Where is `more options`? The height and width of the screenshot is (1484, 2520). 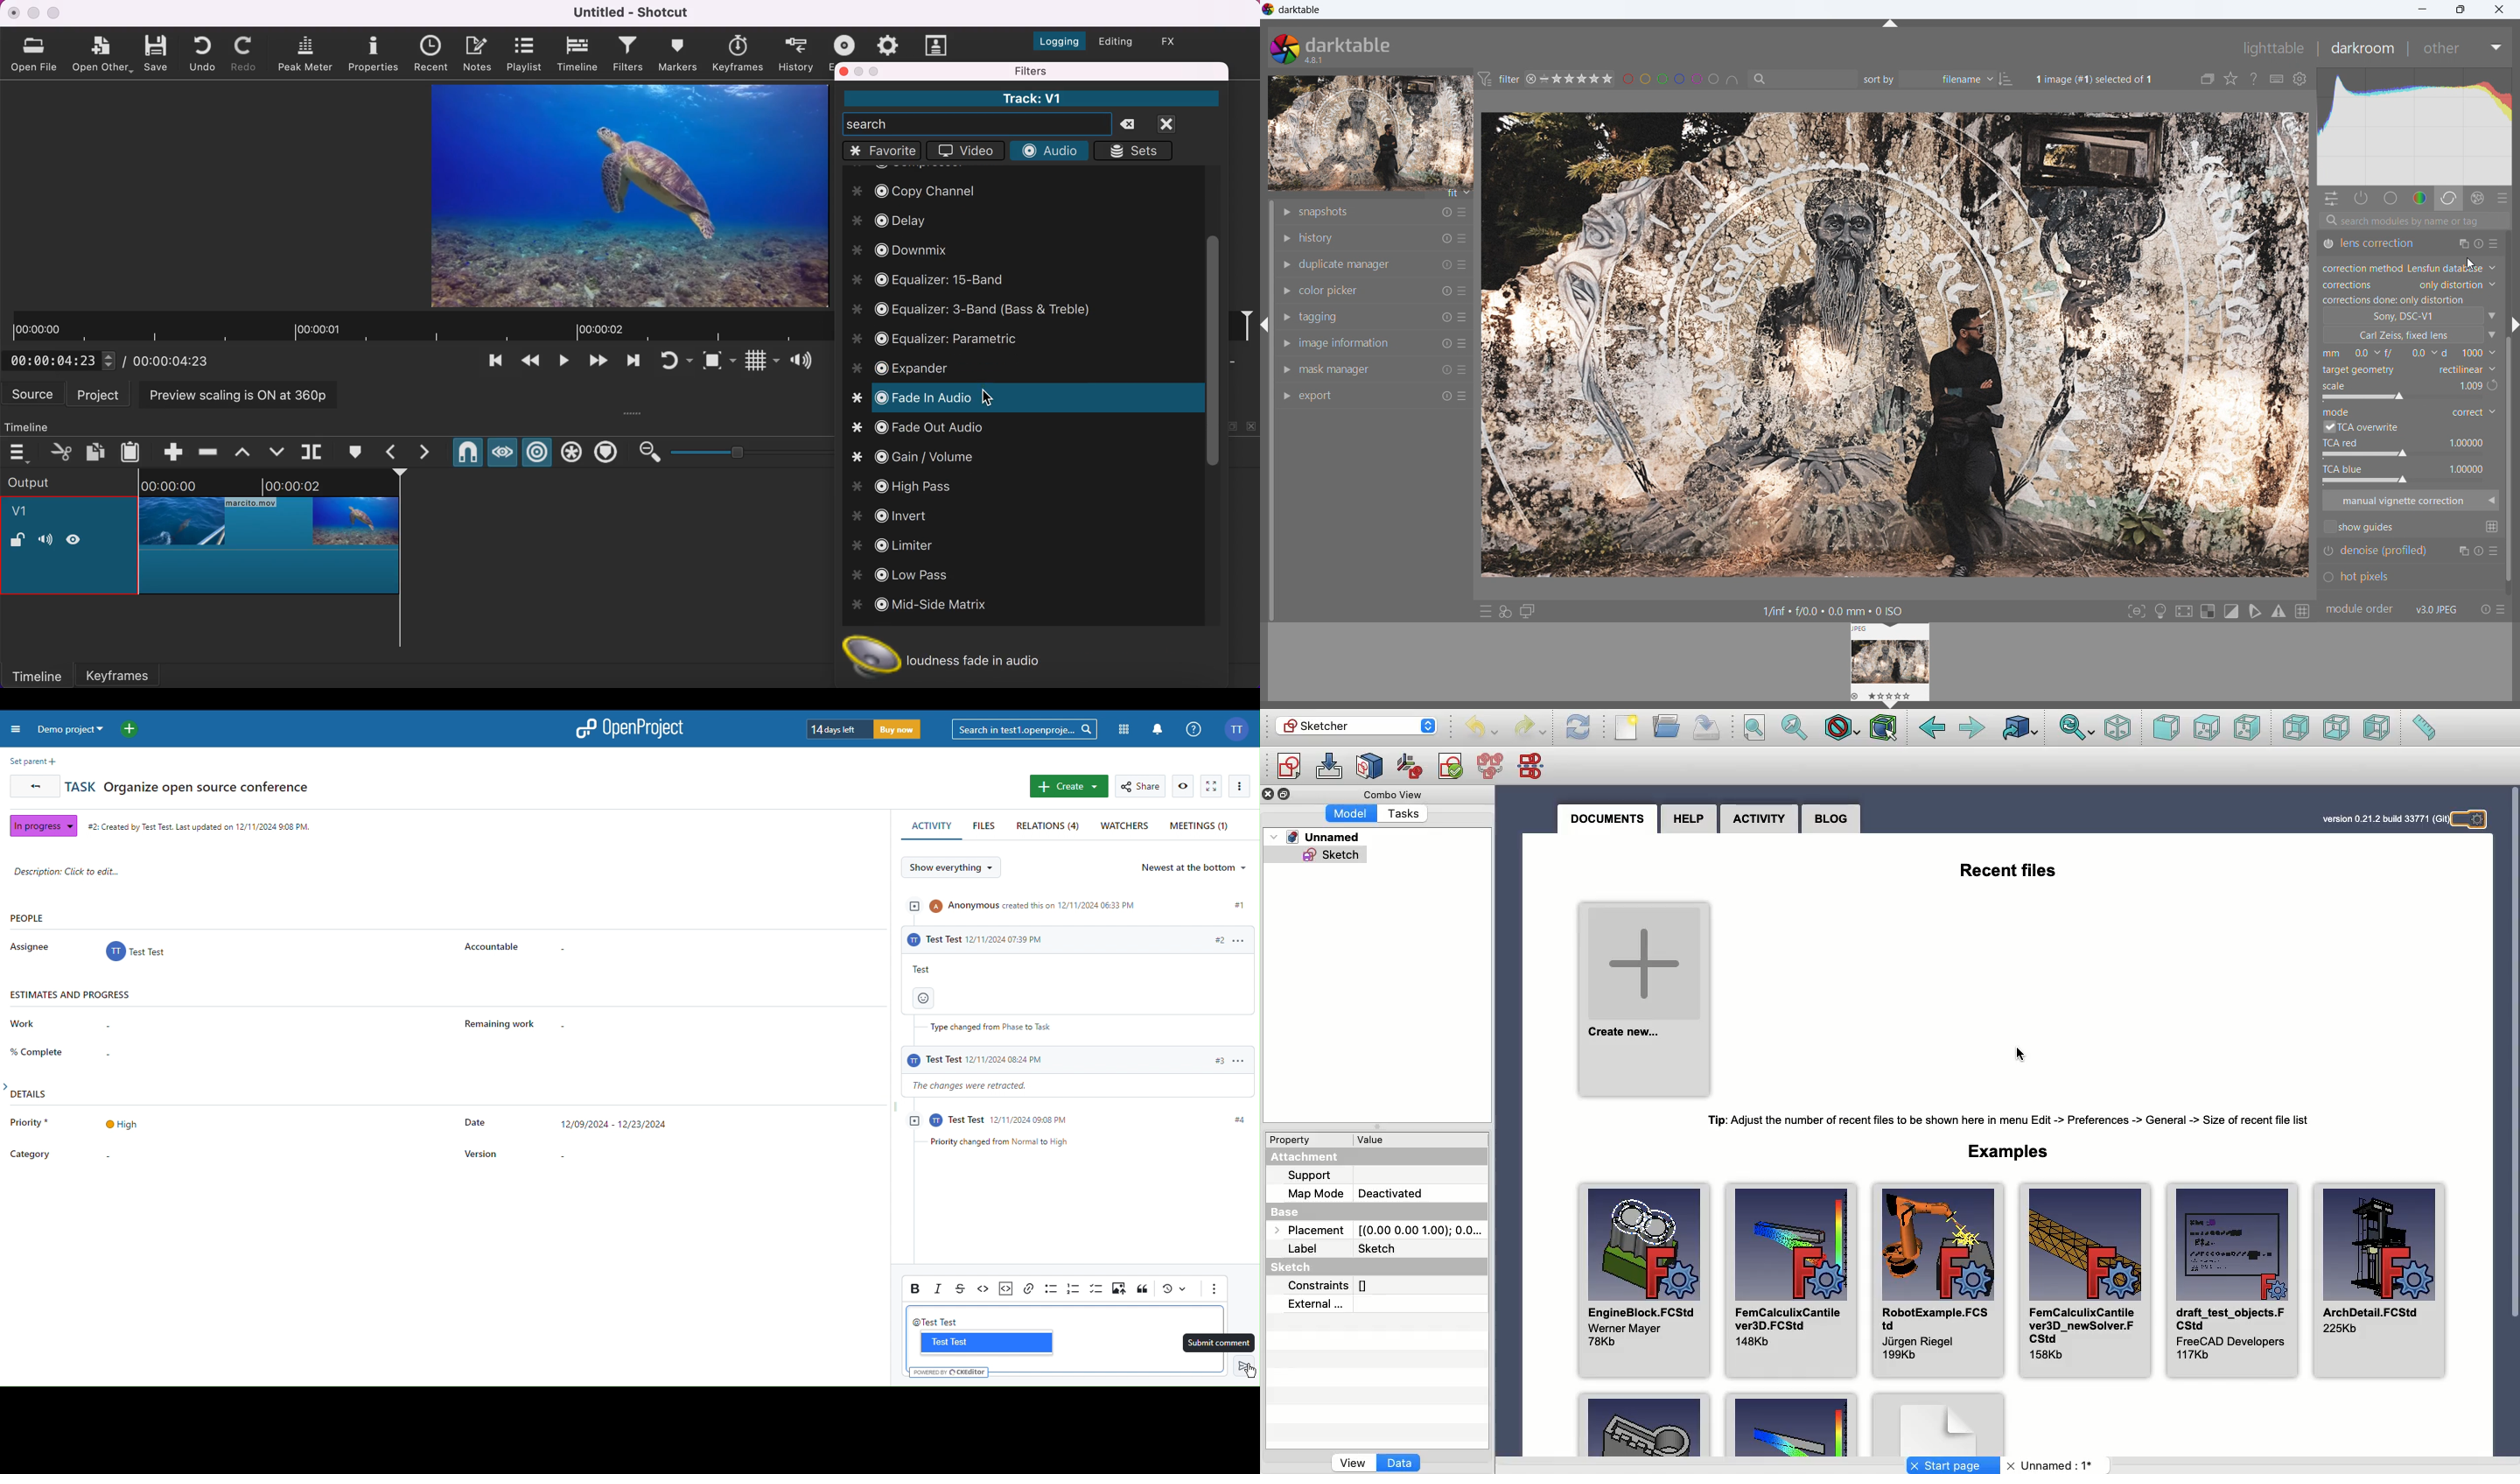
more options is located at coordinates (1464, 236).